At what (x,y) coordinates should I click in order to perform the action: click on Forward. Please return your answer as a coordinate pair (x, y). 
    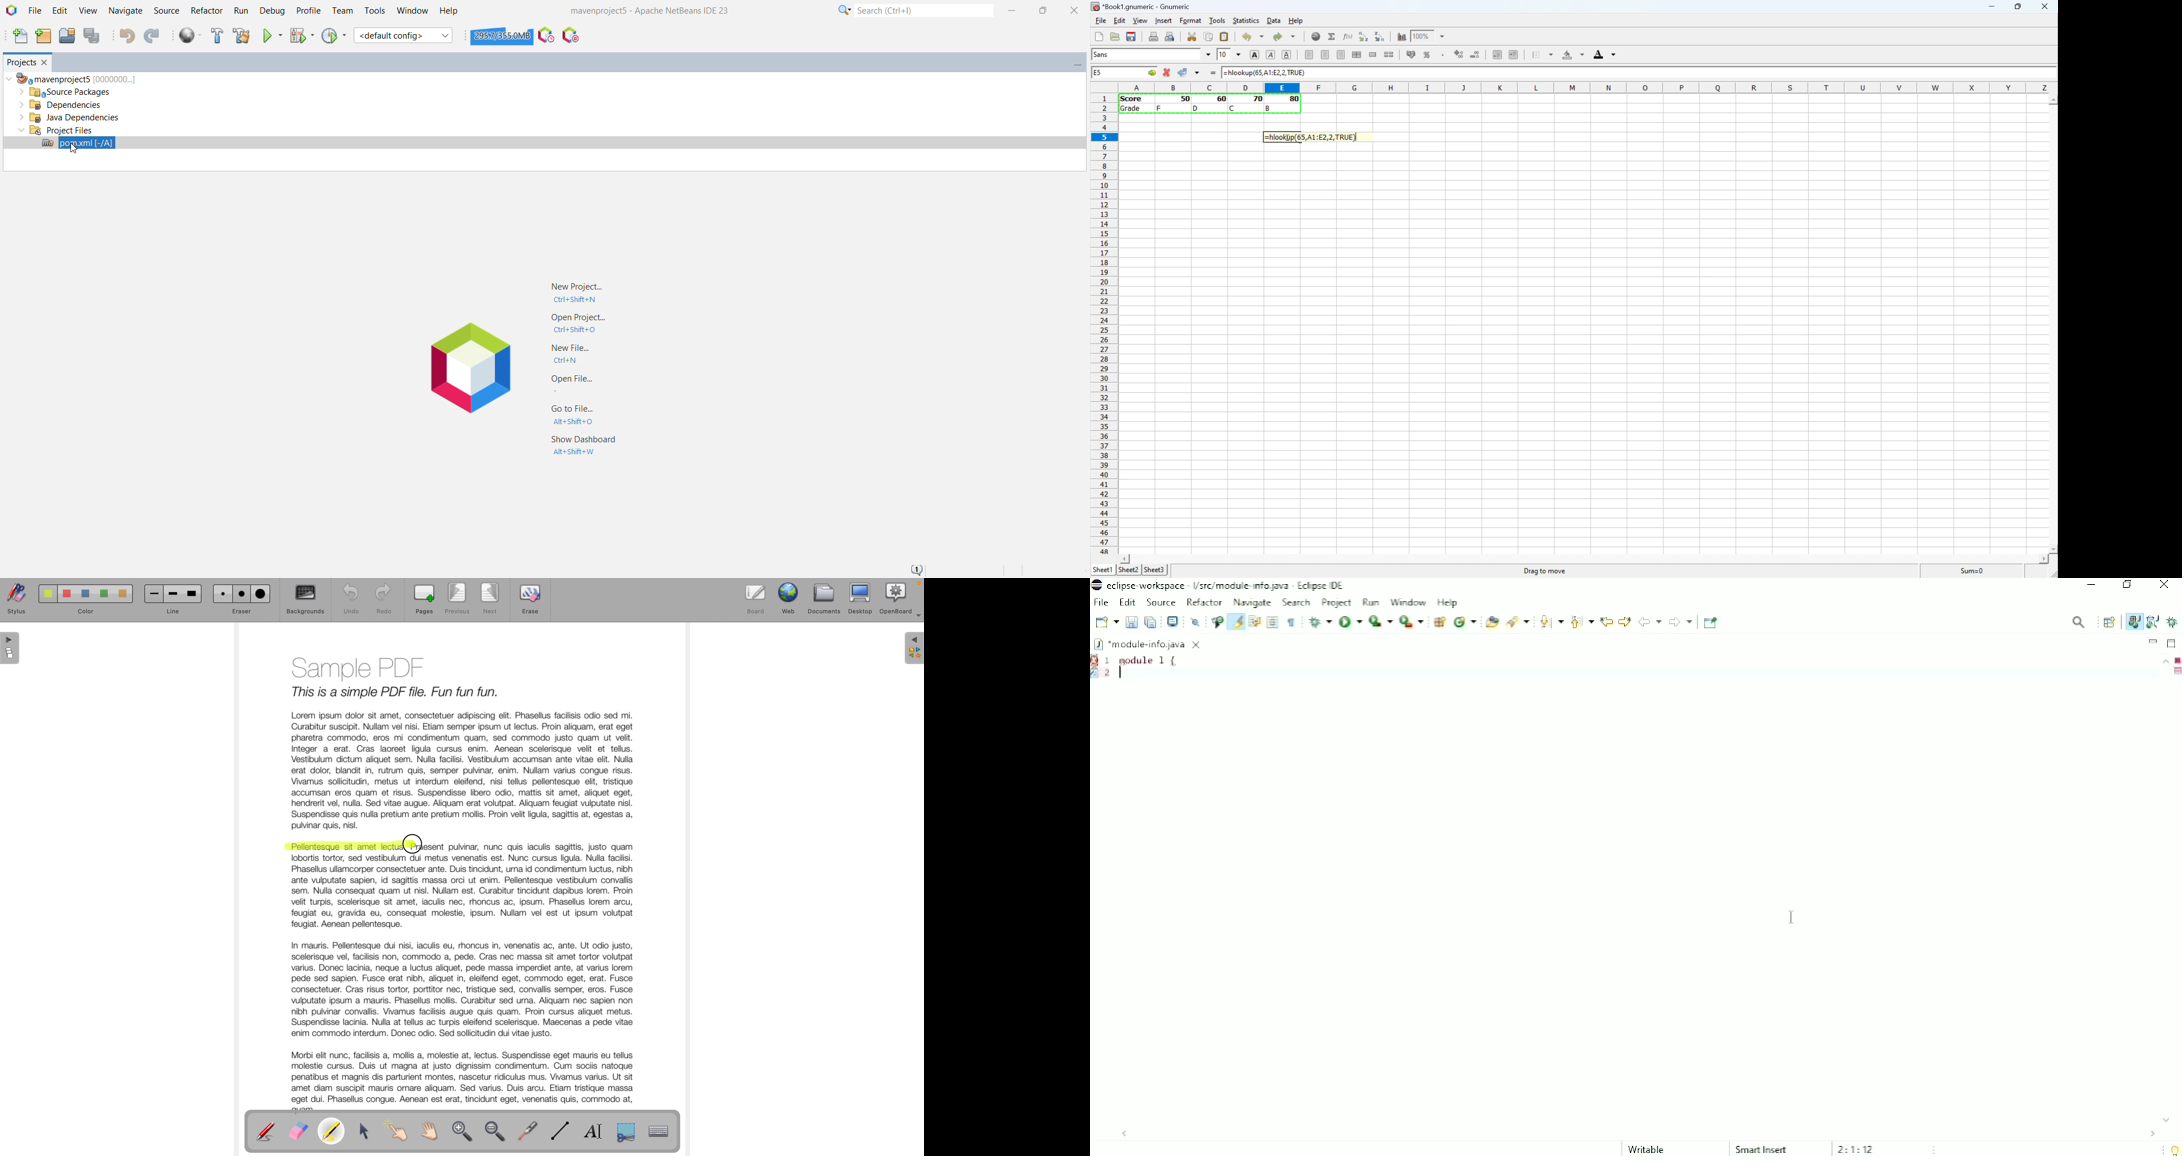
    Looking at the image, I should click on (1681, 622).